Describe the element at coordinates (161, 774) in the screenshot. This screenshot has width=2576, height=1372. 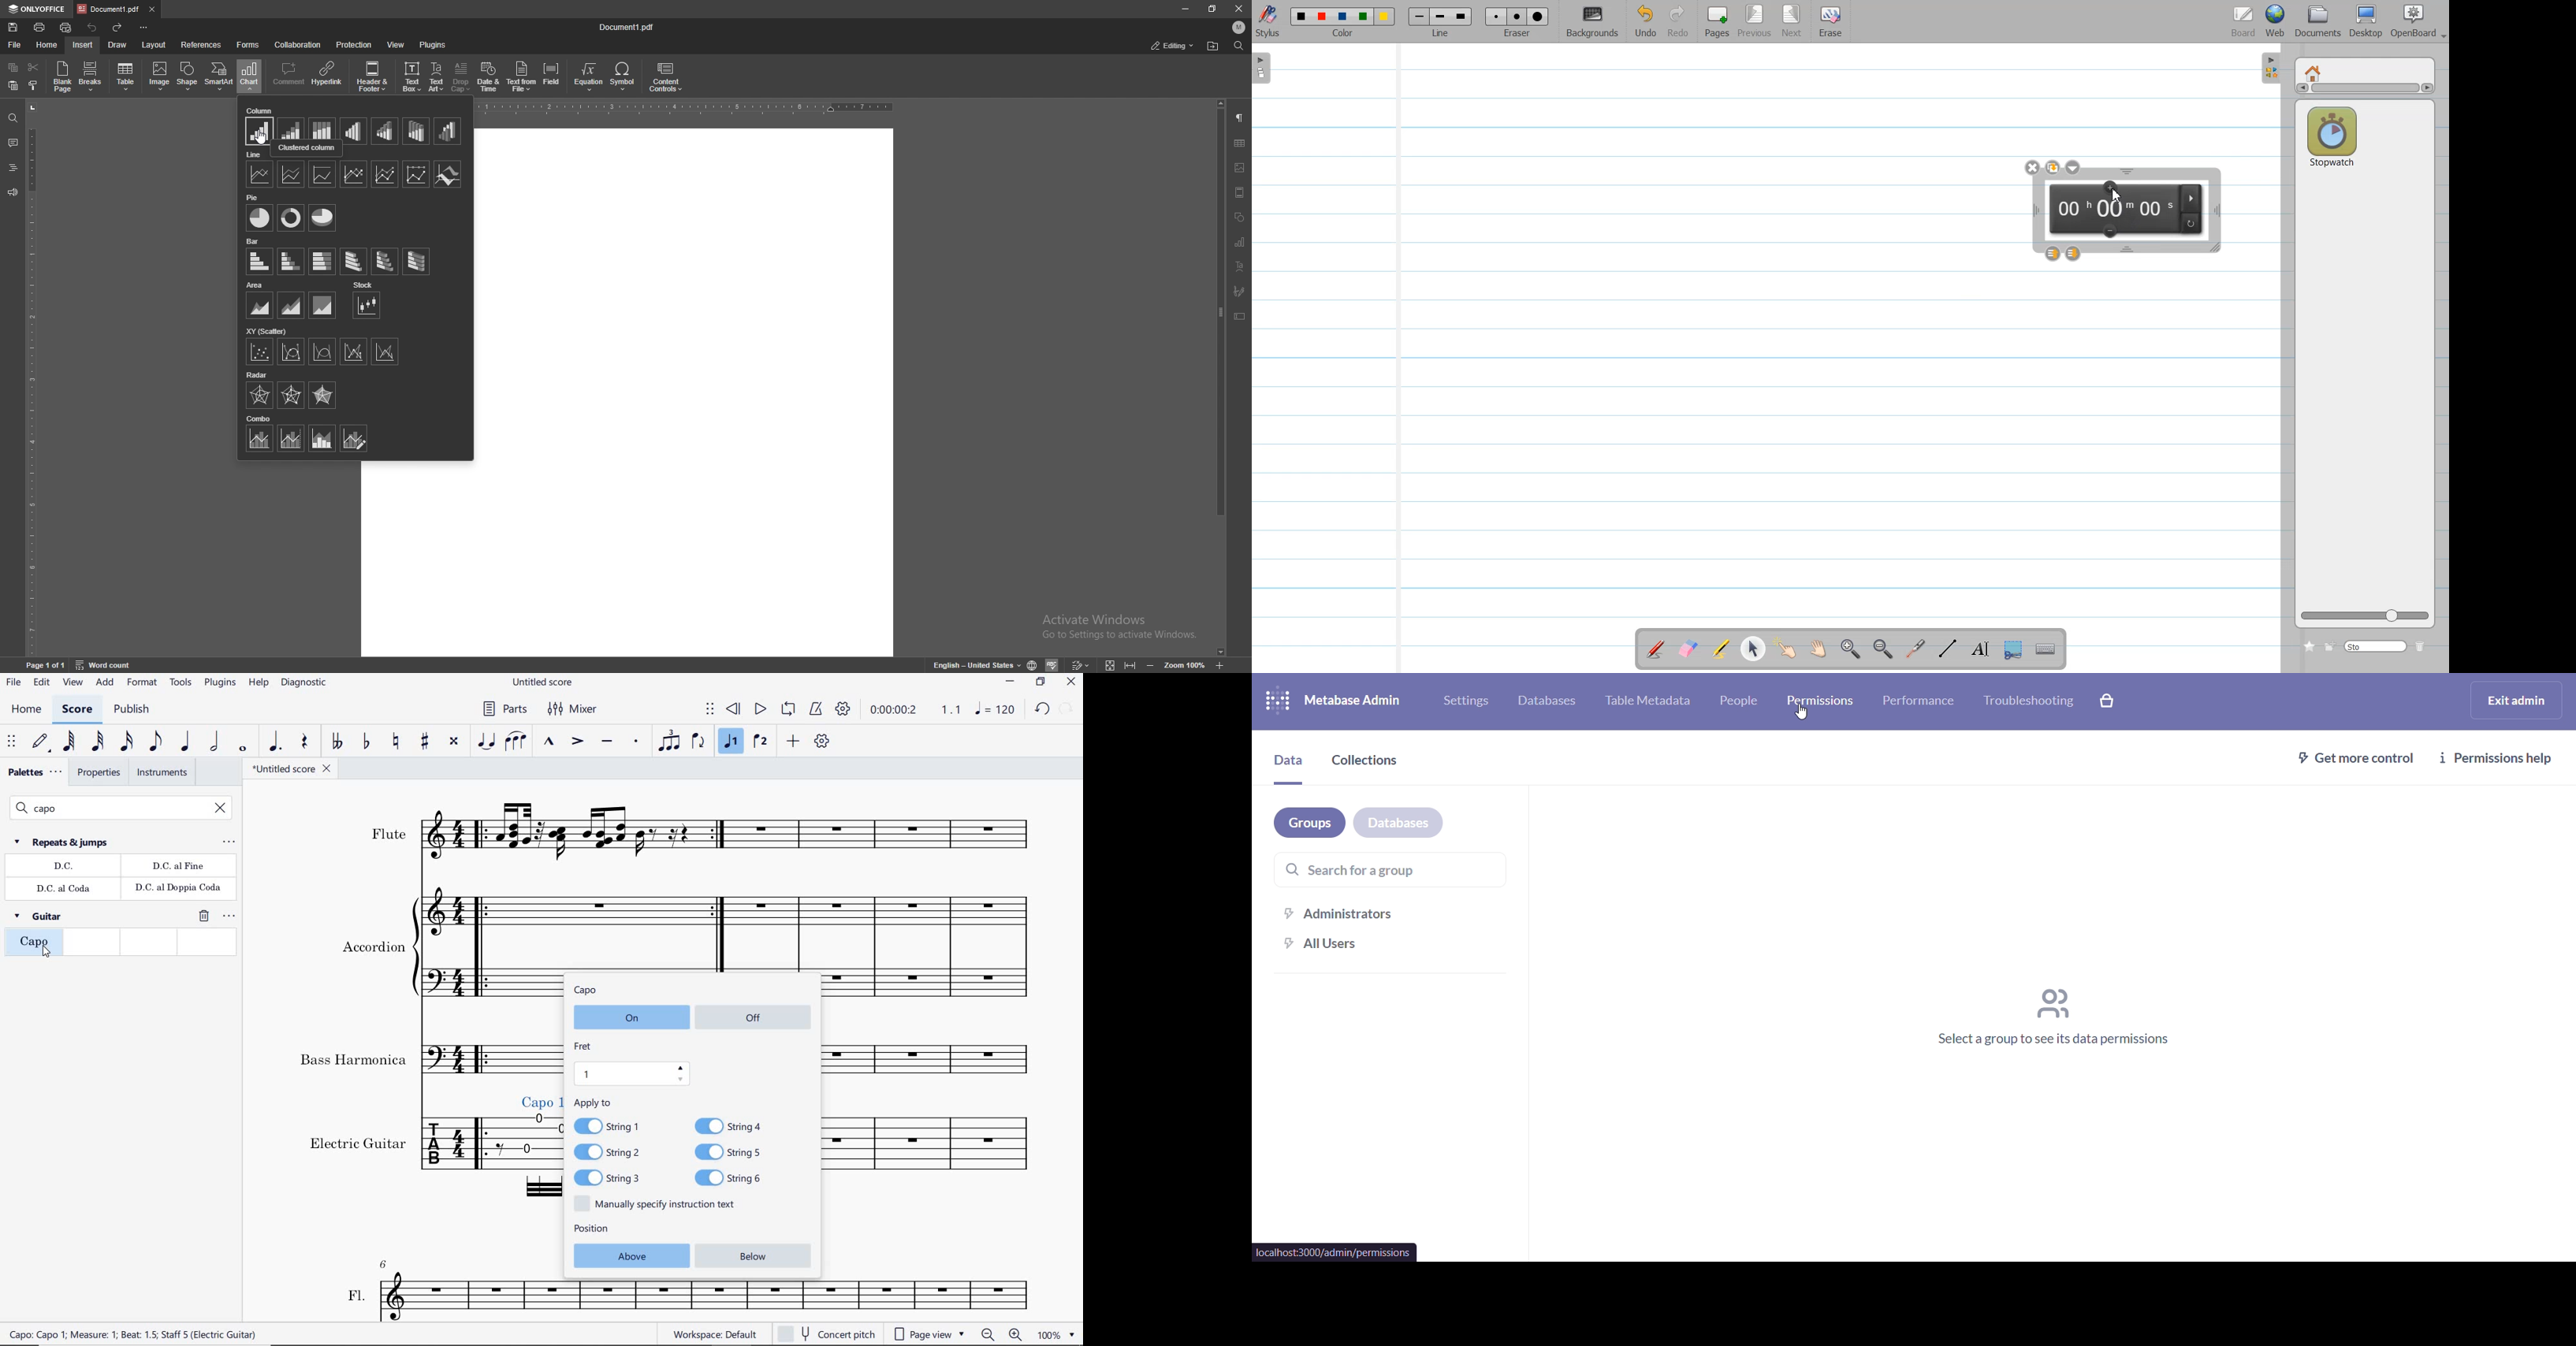
I see `instruments` at that location.